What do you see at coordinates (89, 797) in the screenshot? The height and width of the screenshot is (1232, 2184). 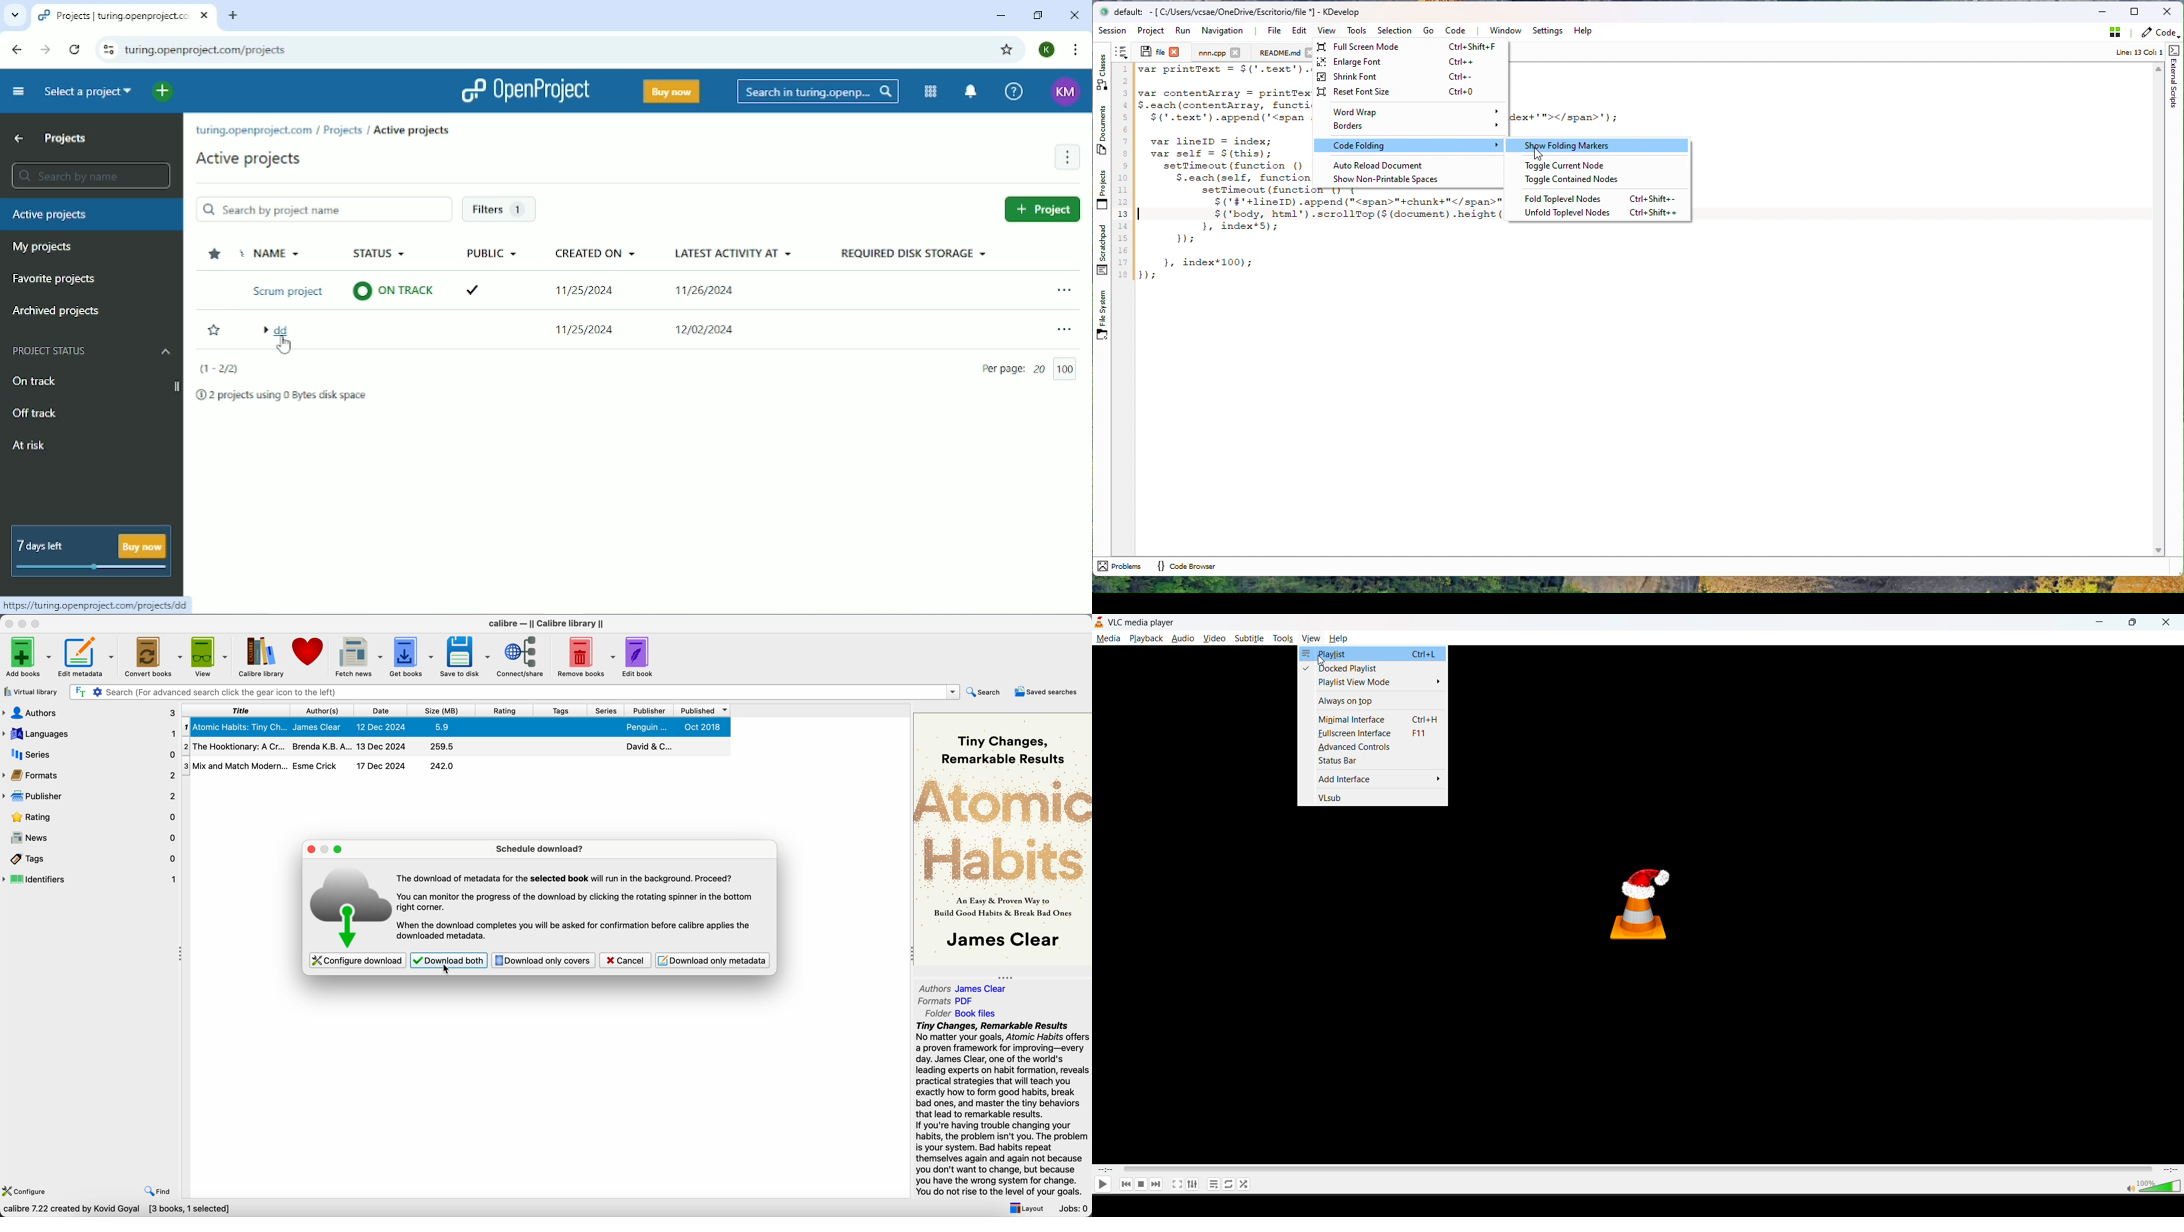 I see `publisher` at bounding box center [89, 797].